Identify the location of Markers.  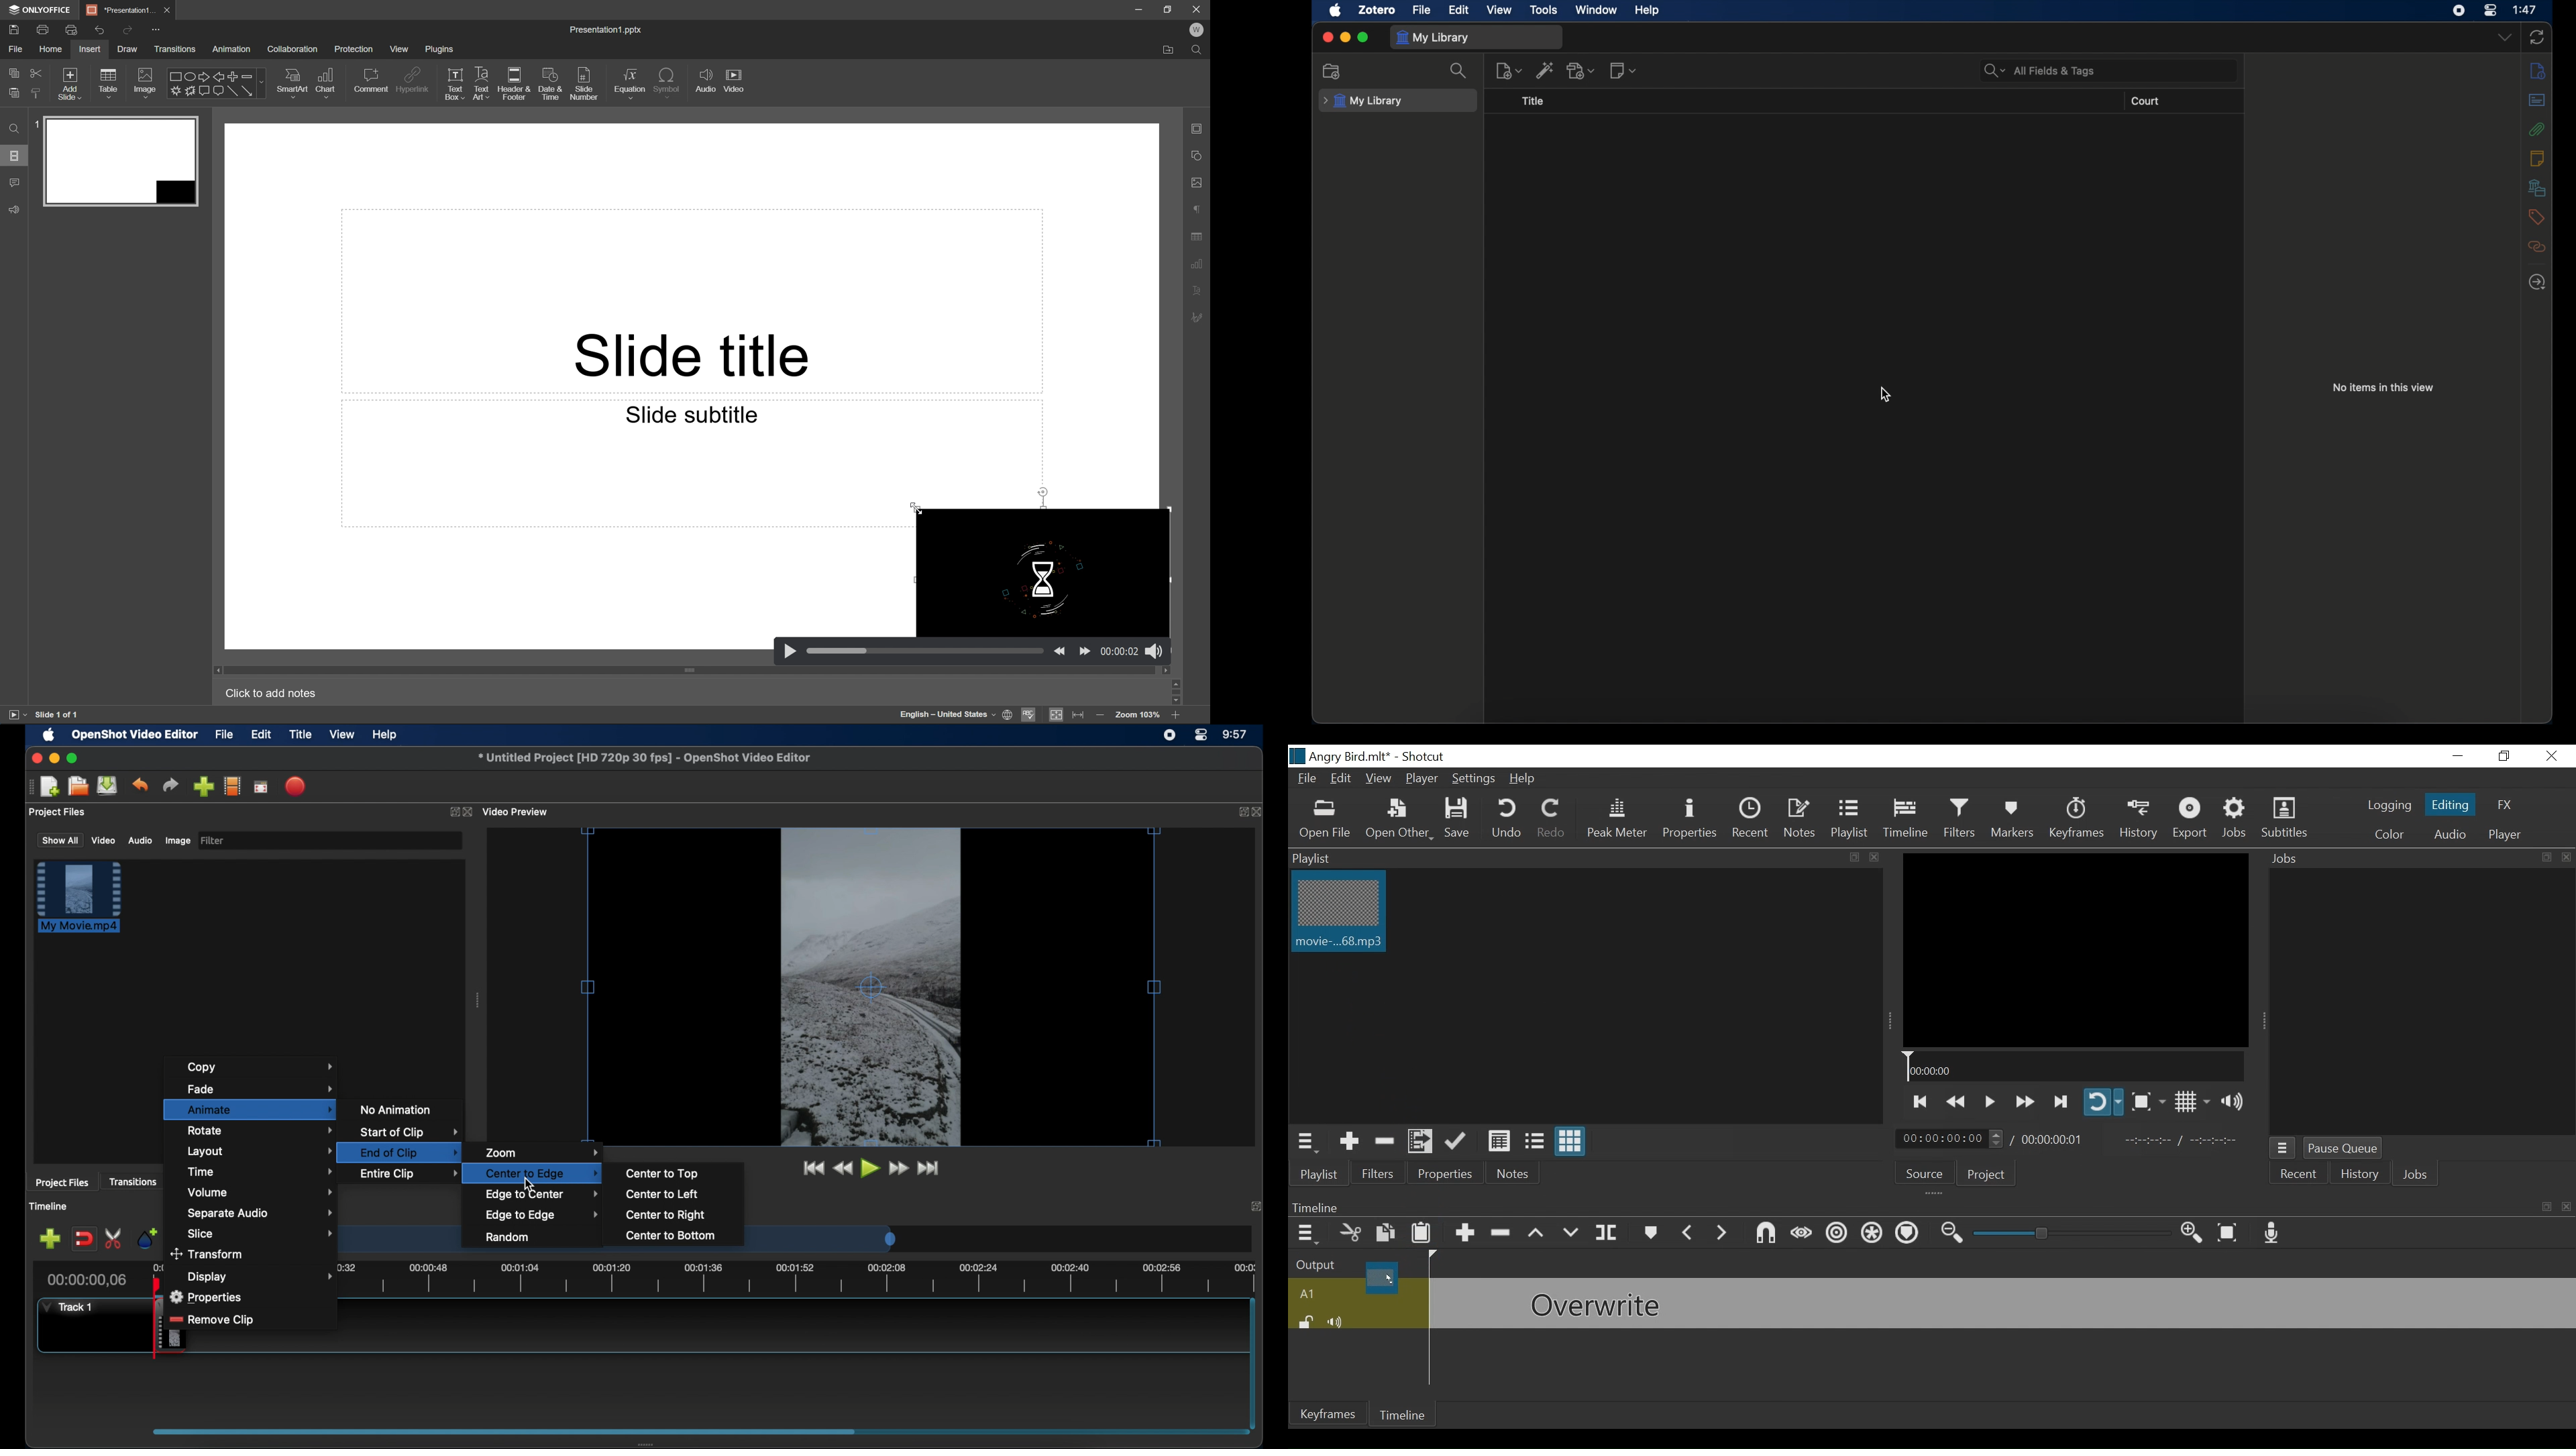
(2012, 818).